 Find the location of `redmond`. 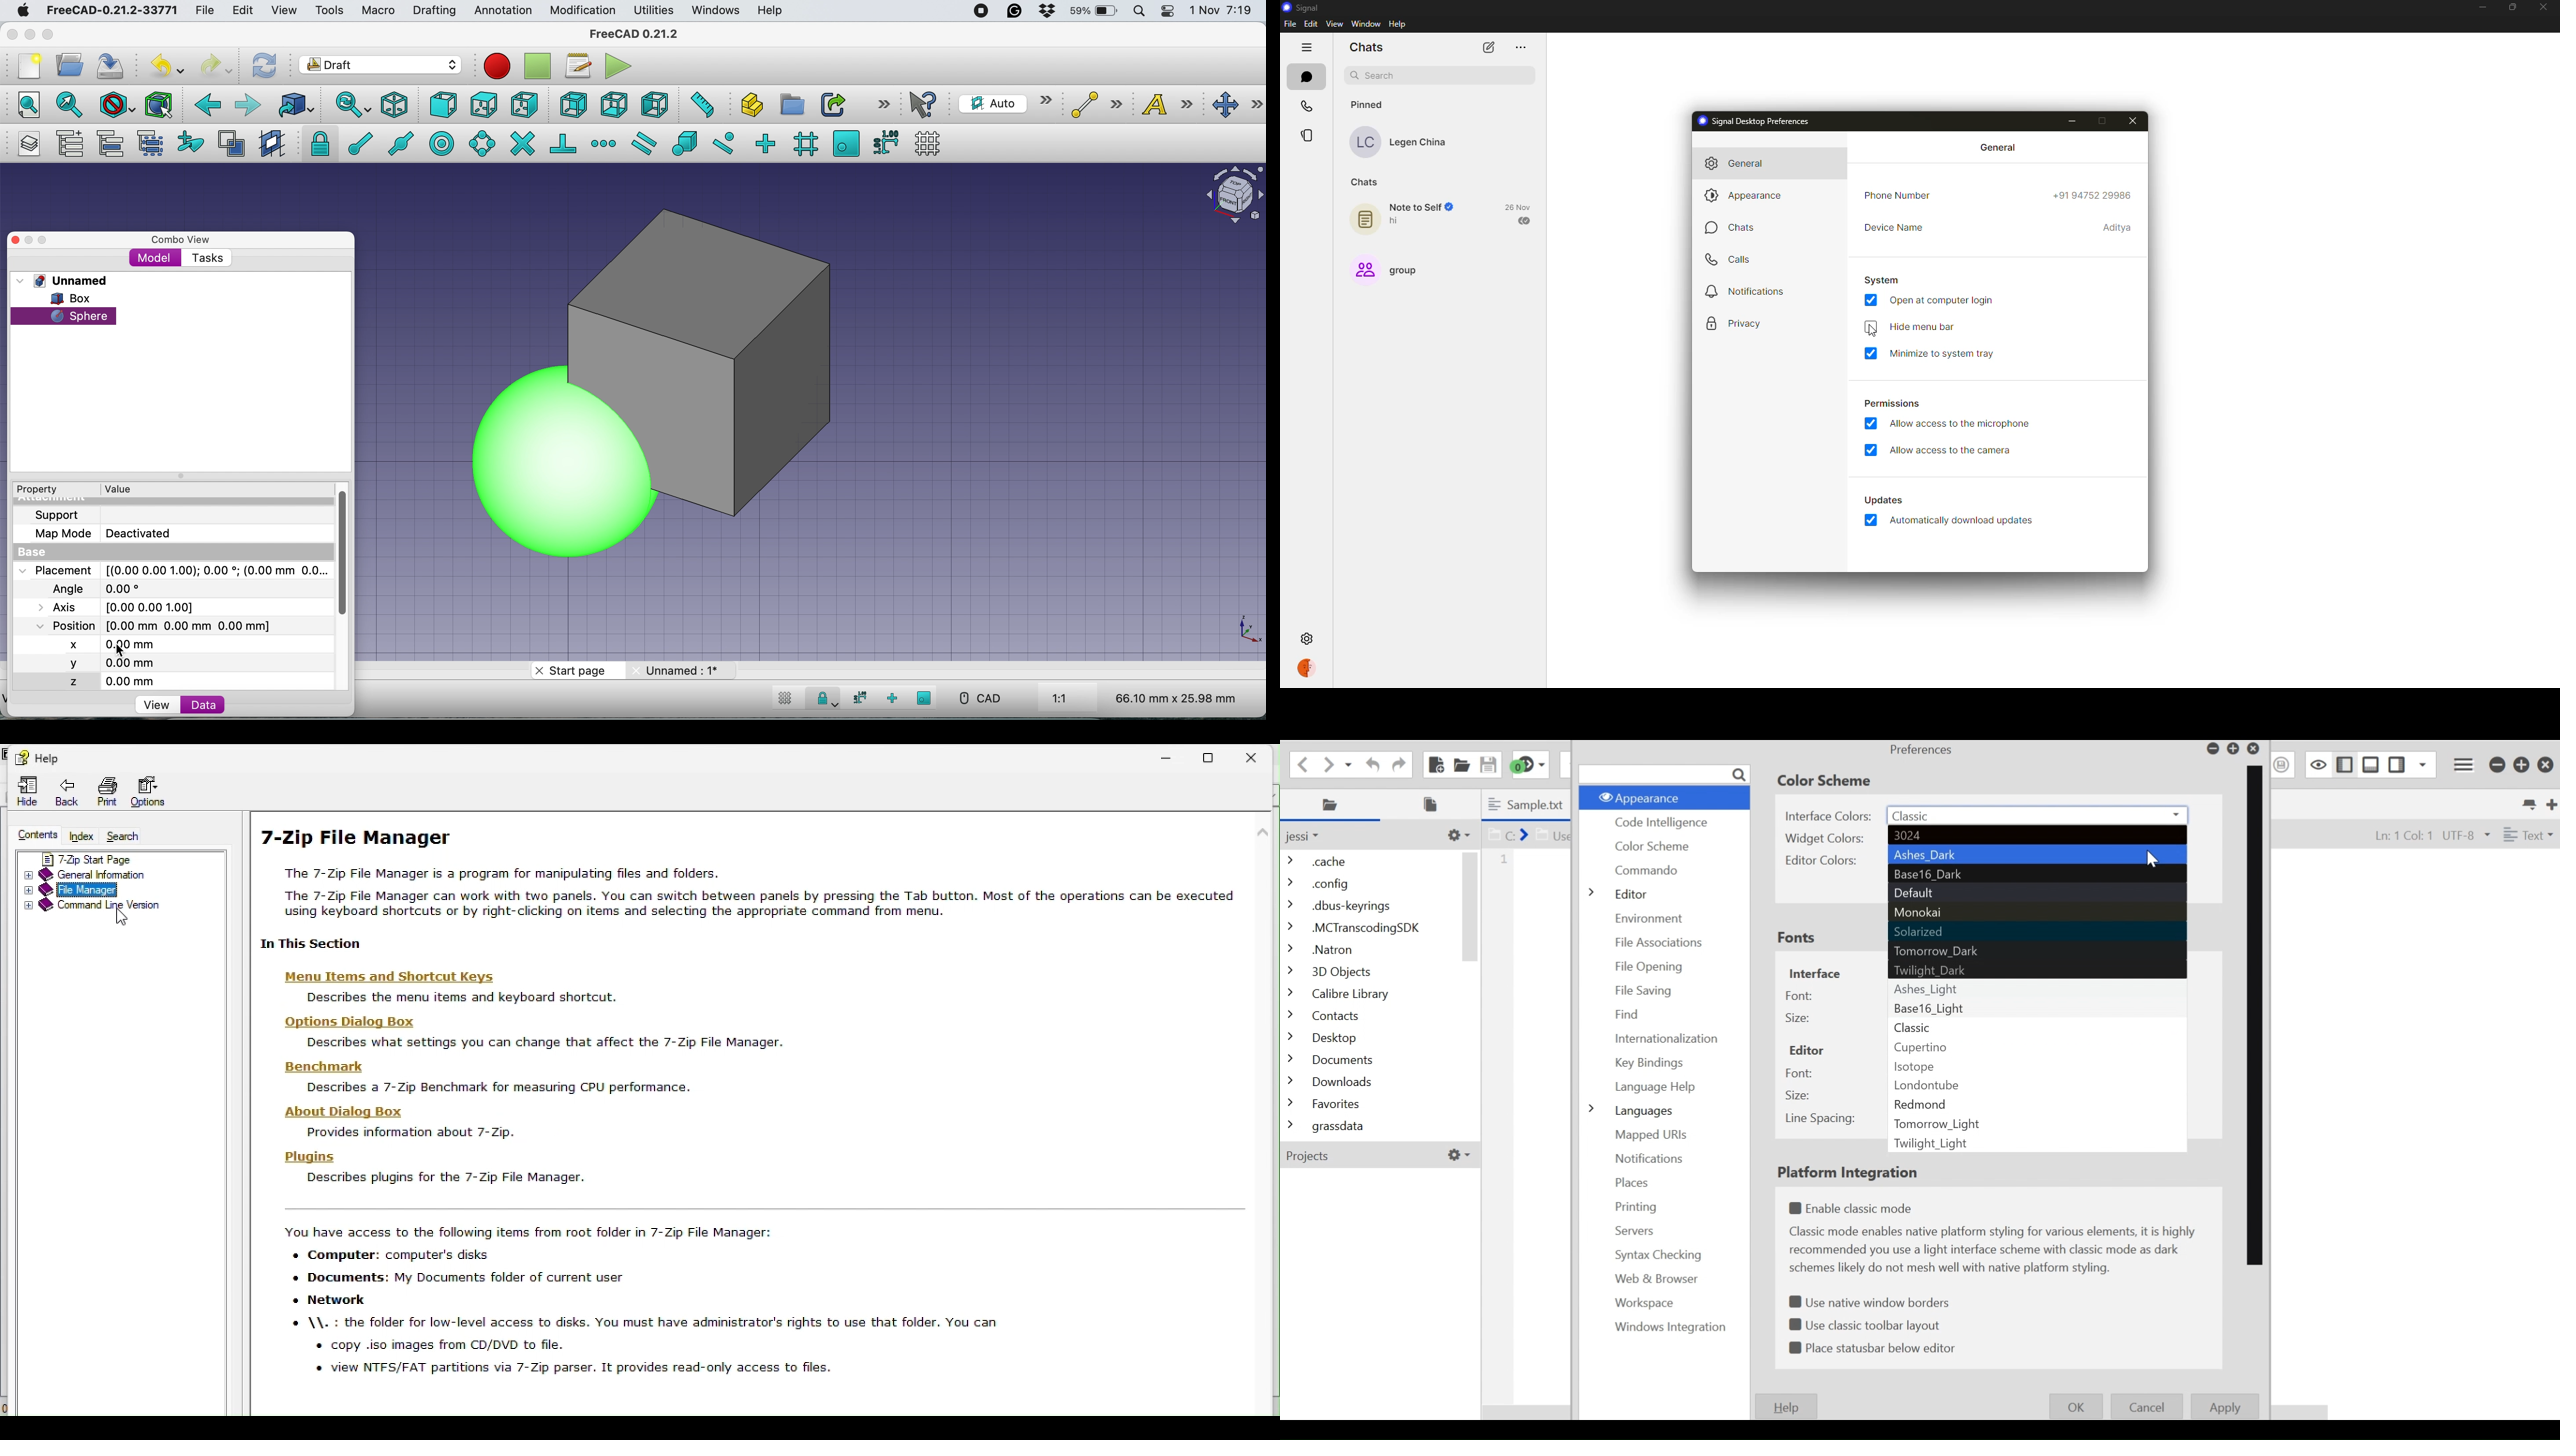

redmond is located at coordinates (2038, 1103).